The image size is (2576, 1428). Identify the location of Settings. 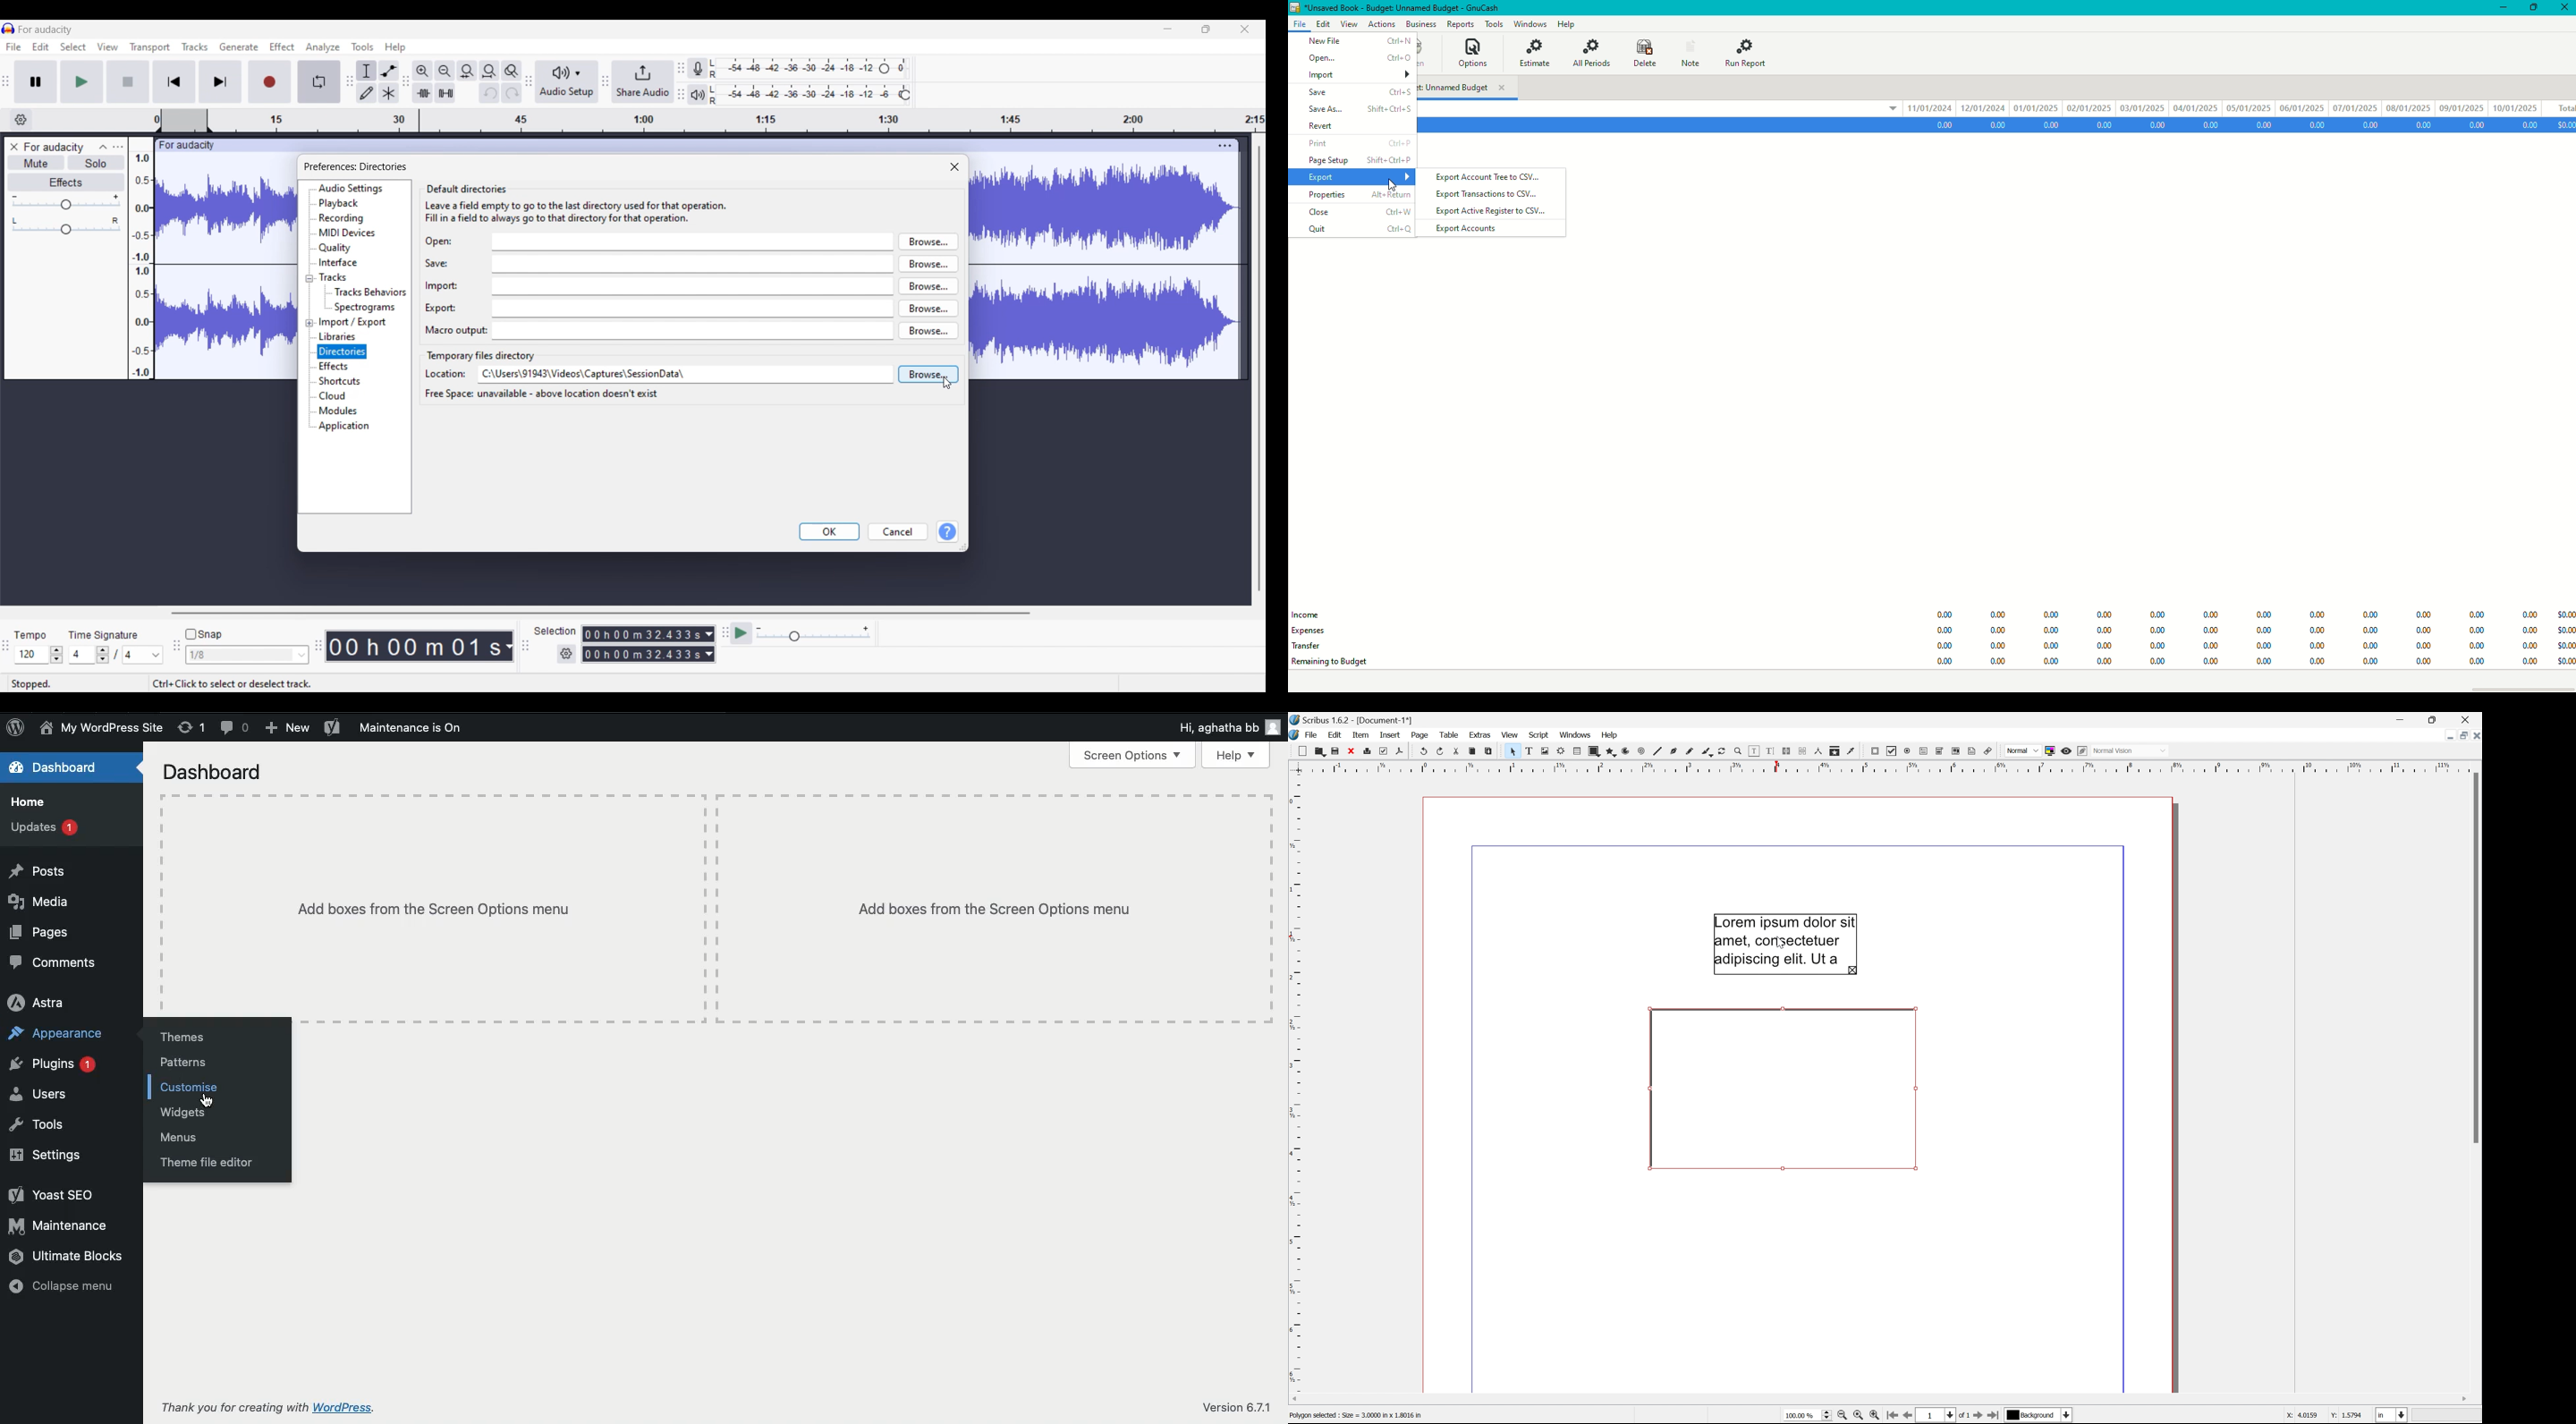
(44, 1153).